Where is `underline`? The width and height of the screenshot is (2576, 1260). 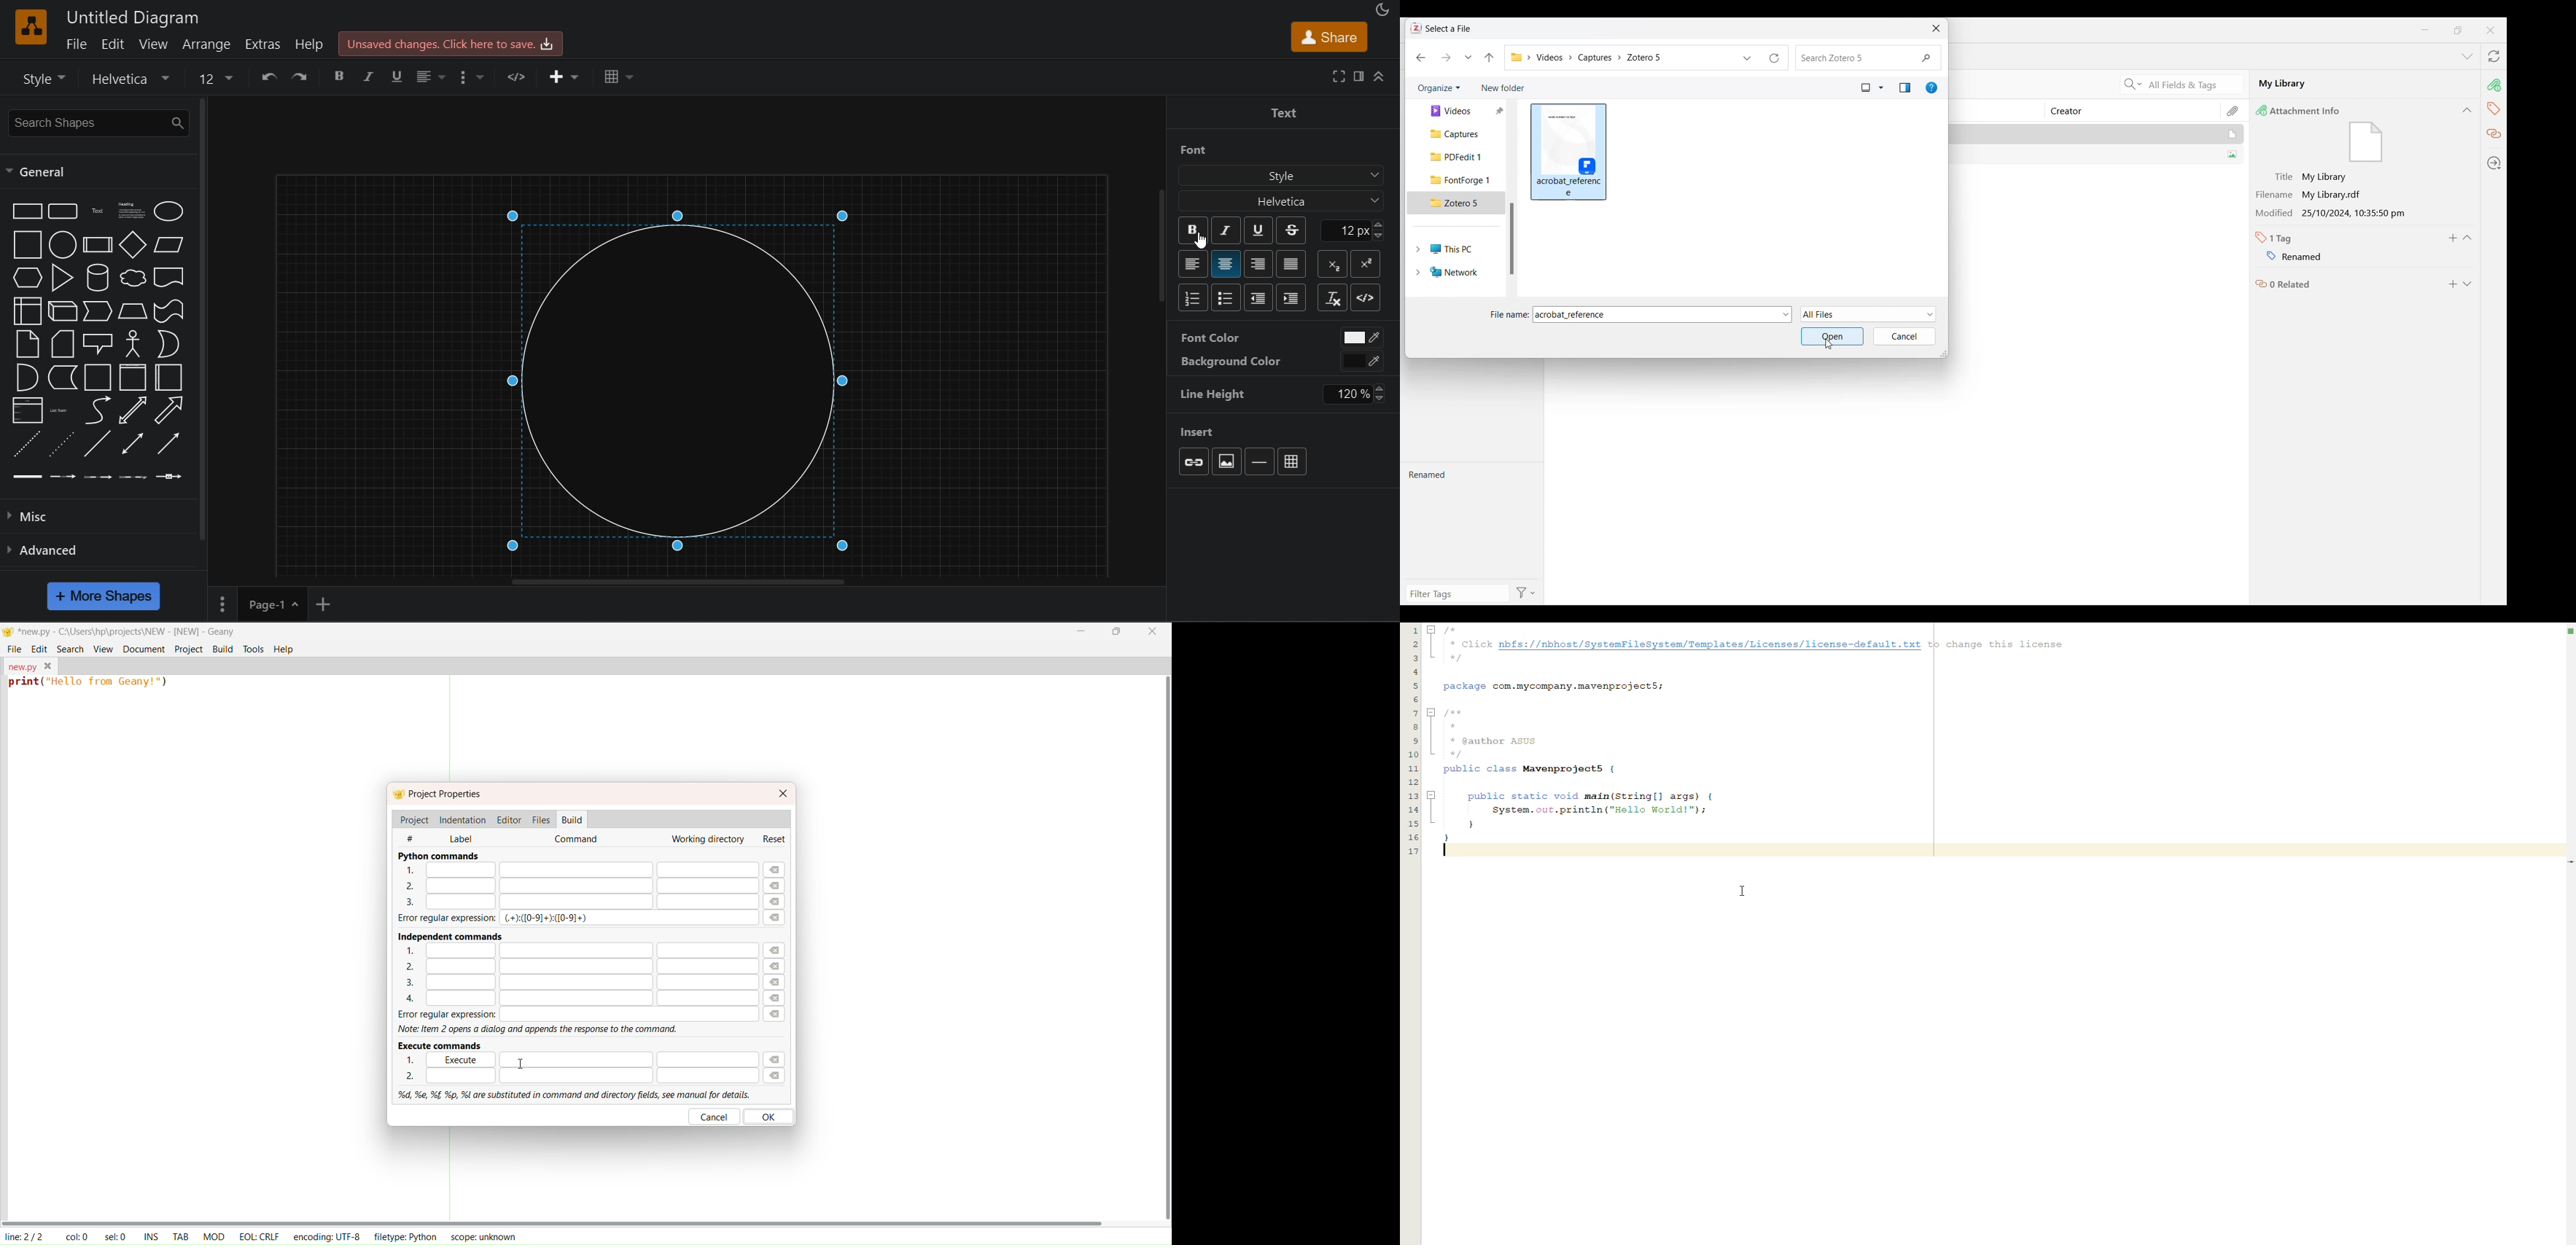 underline is located at coordinates (1257, 230).